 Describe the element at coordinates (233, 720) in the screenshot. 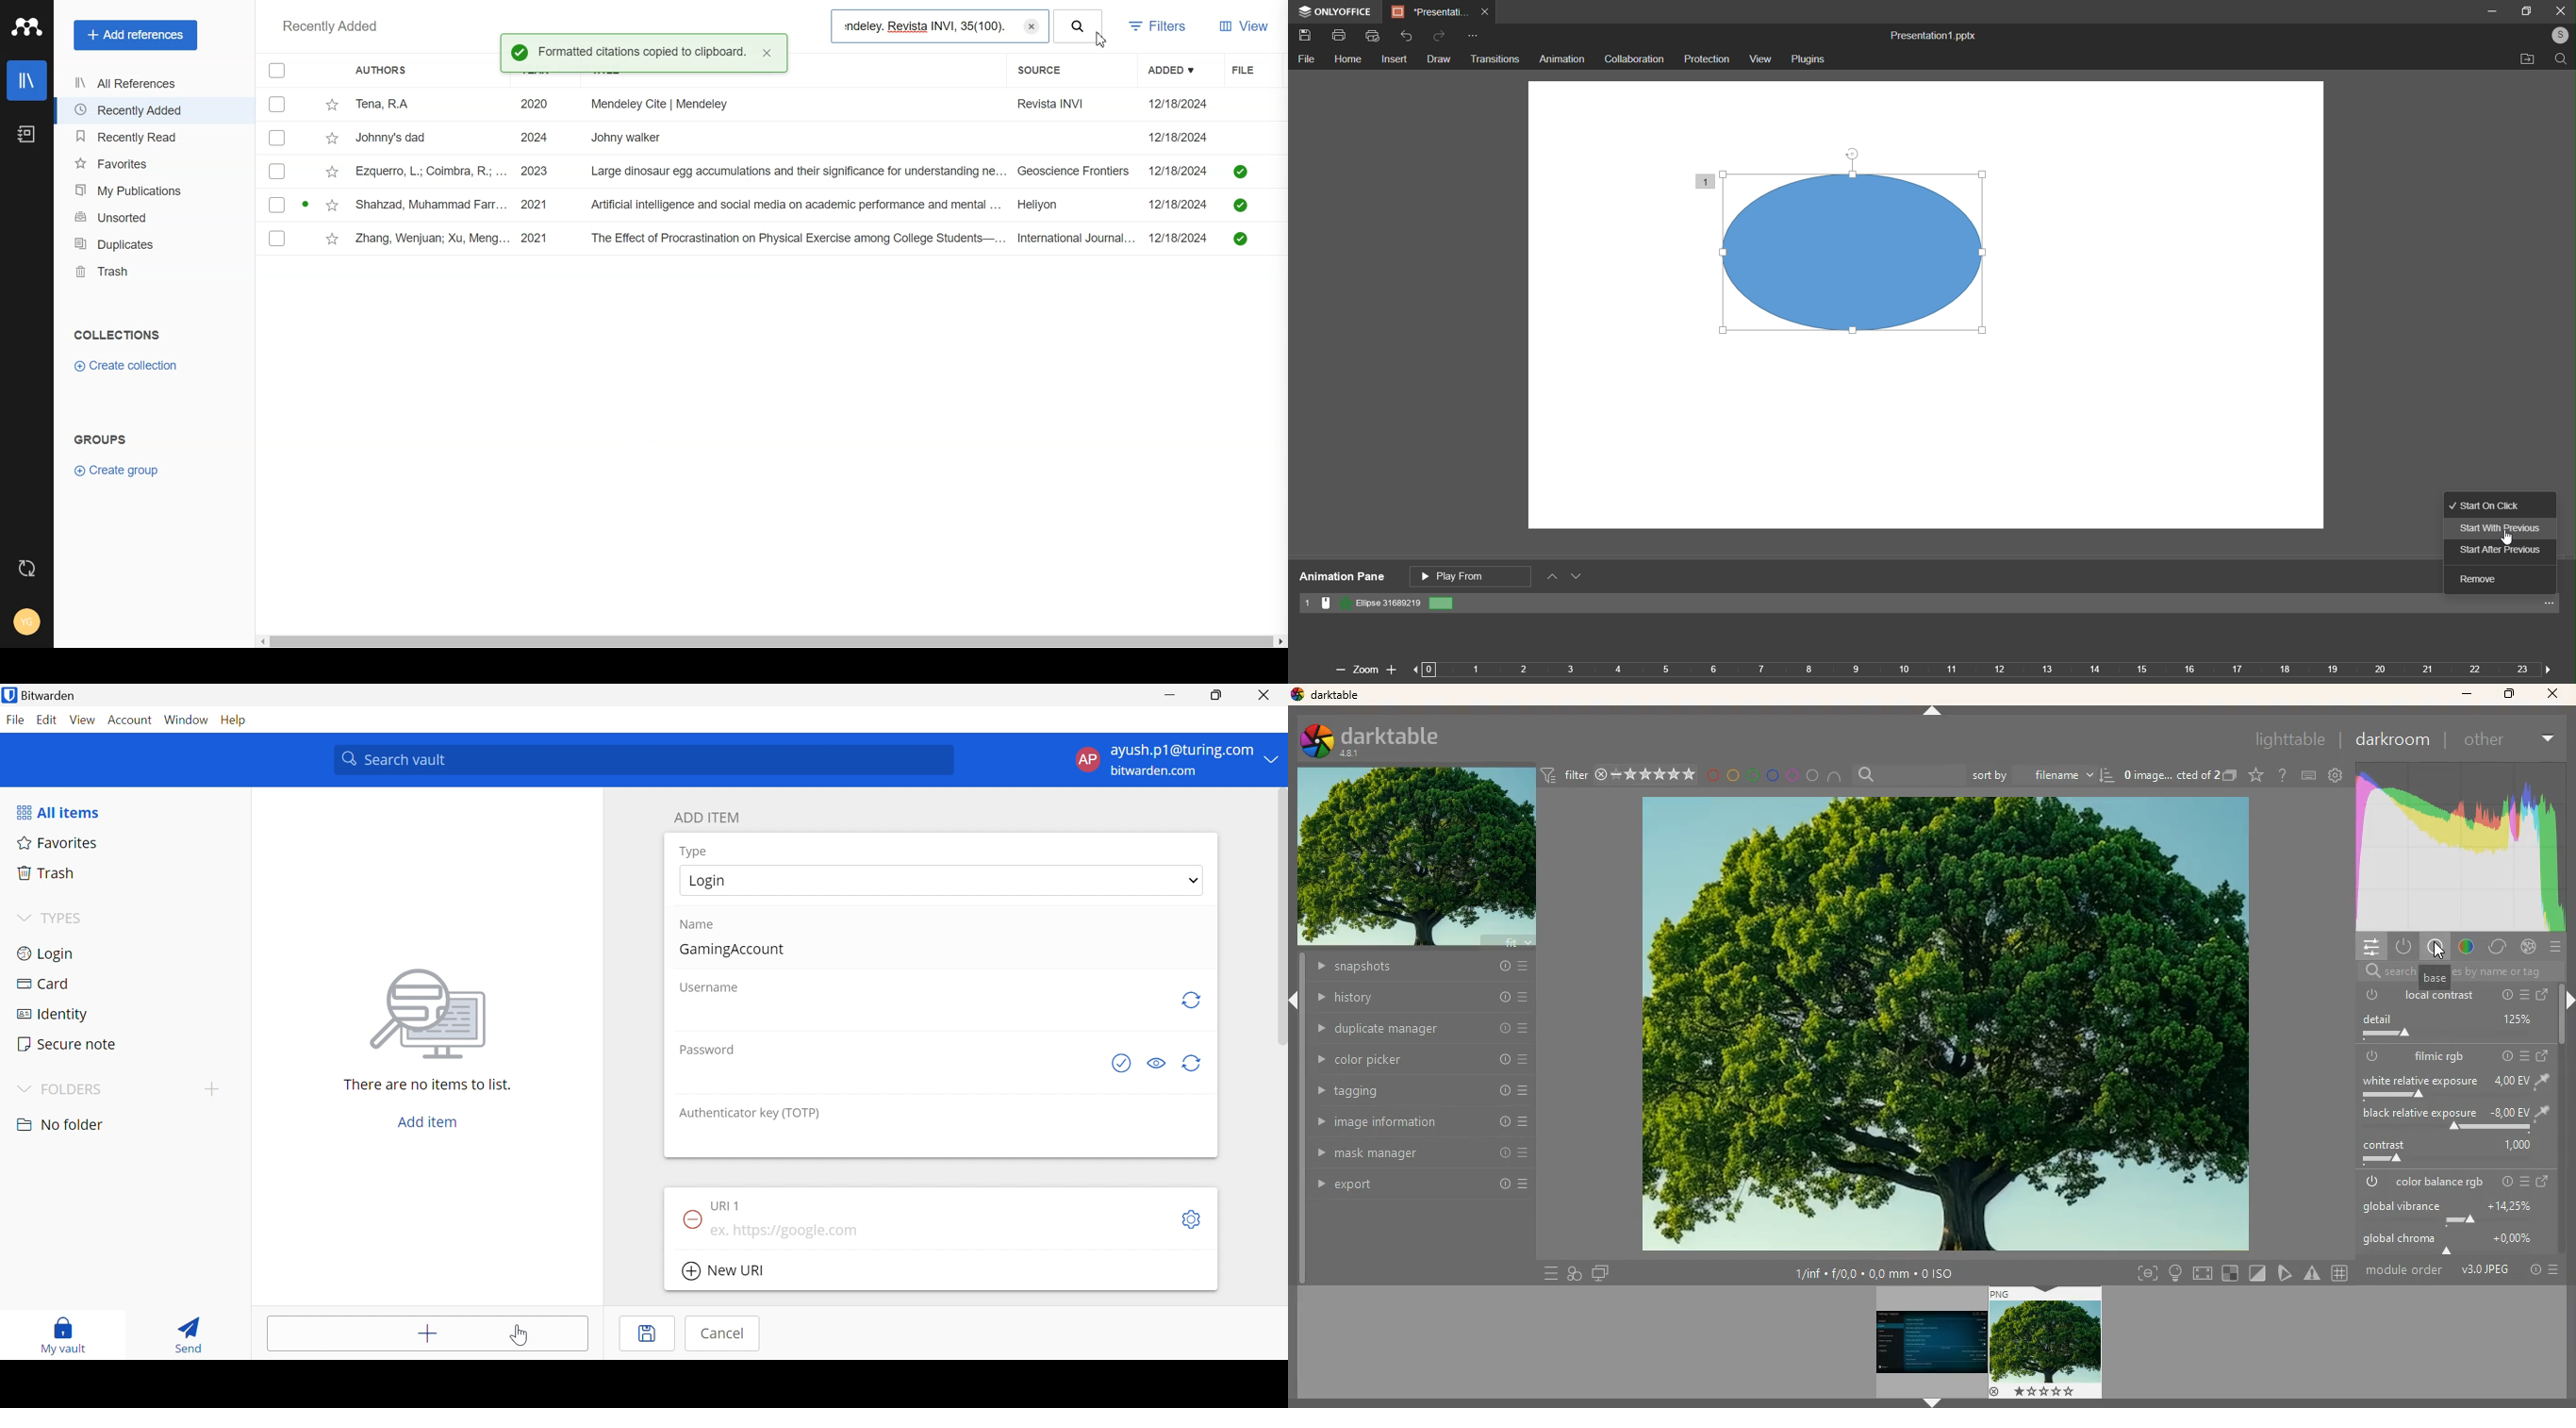

I see `Help` at that location.